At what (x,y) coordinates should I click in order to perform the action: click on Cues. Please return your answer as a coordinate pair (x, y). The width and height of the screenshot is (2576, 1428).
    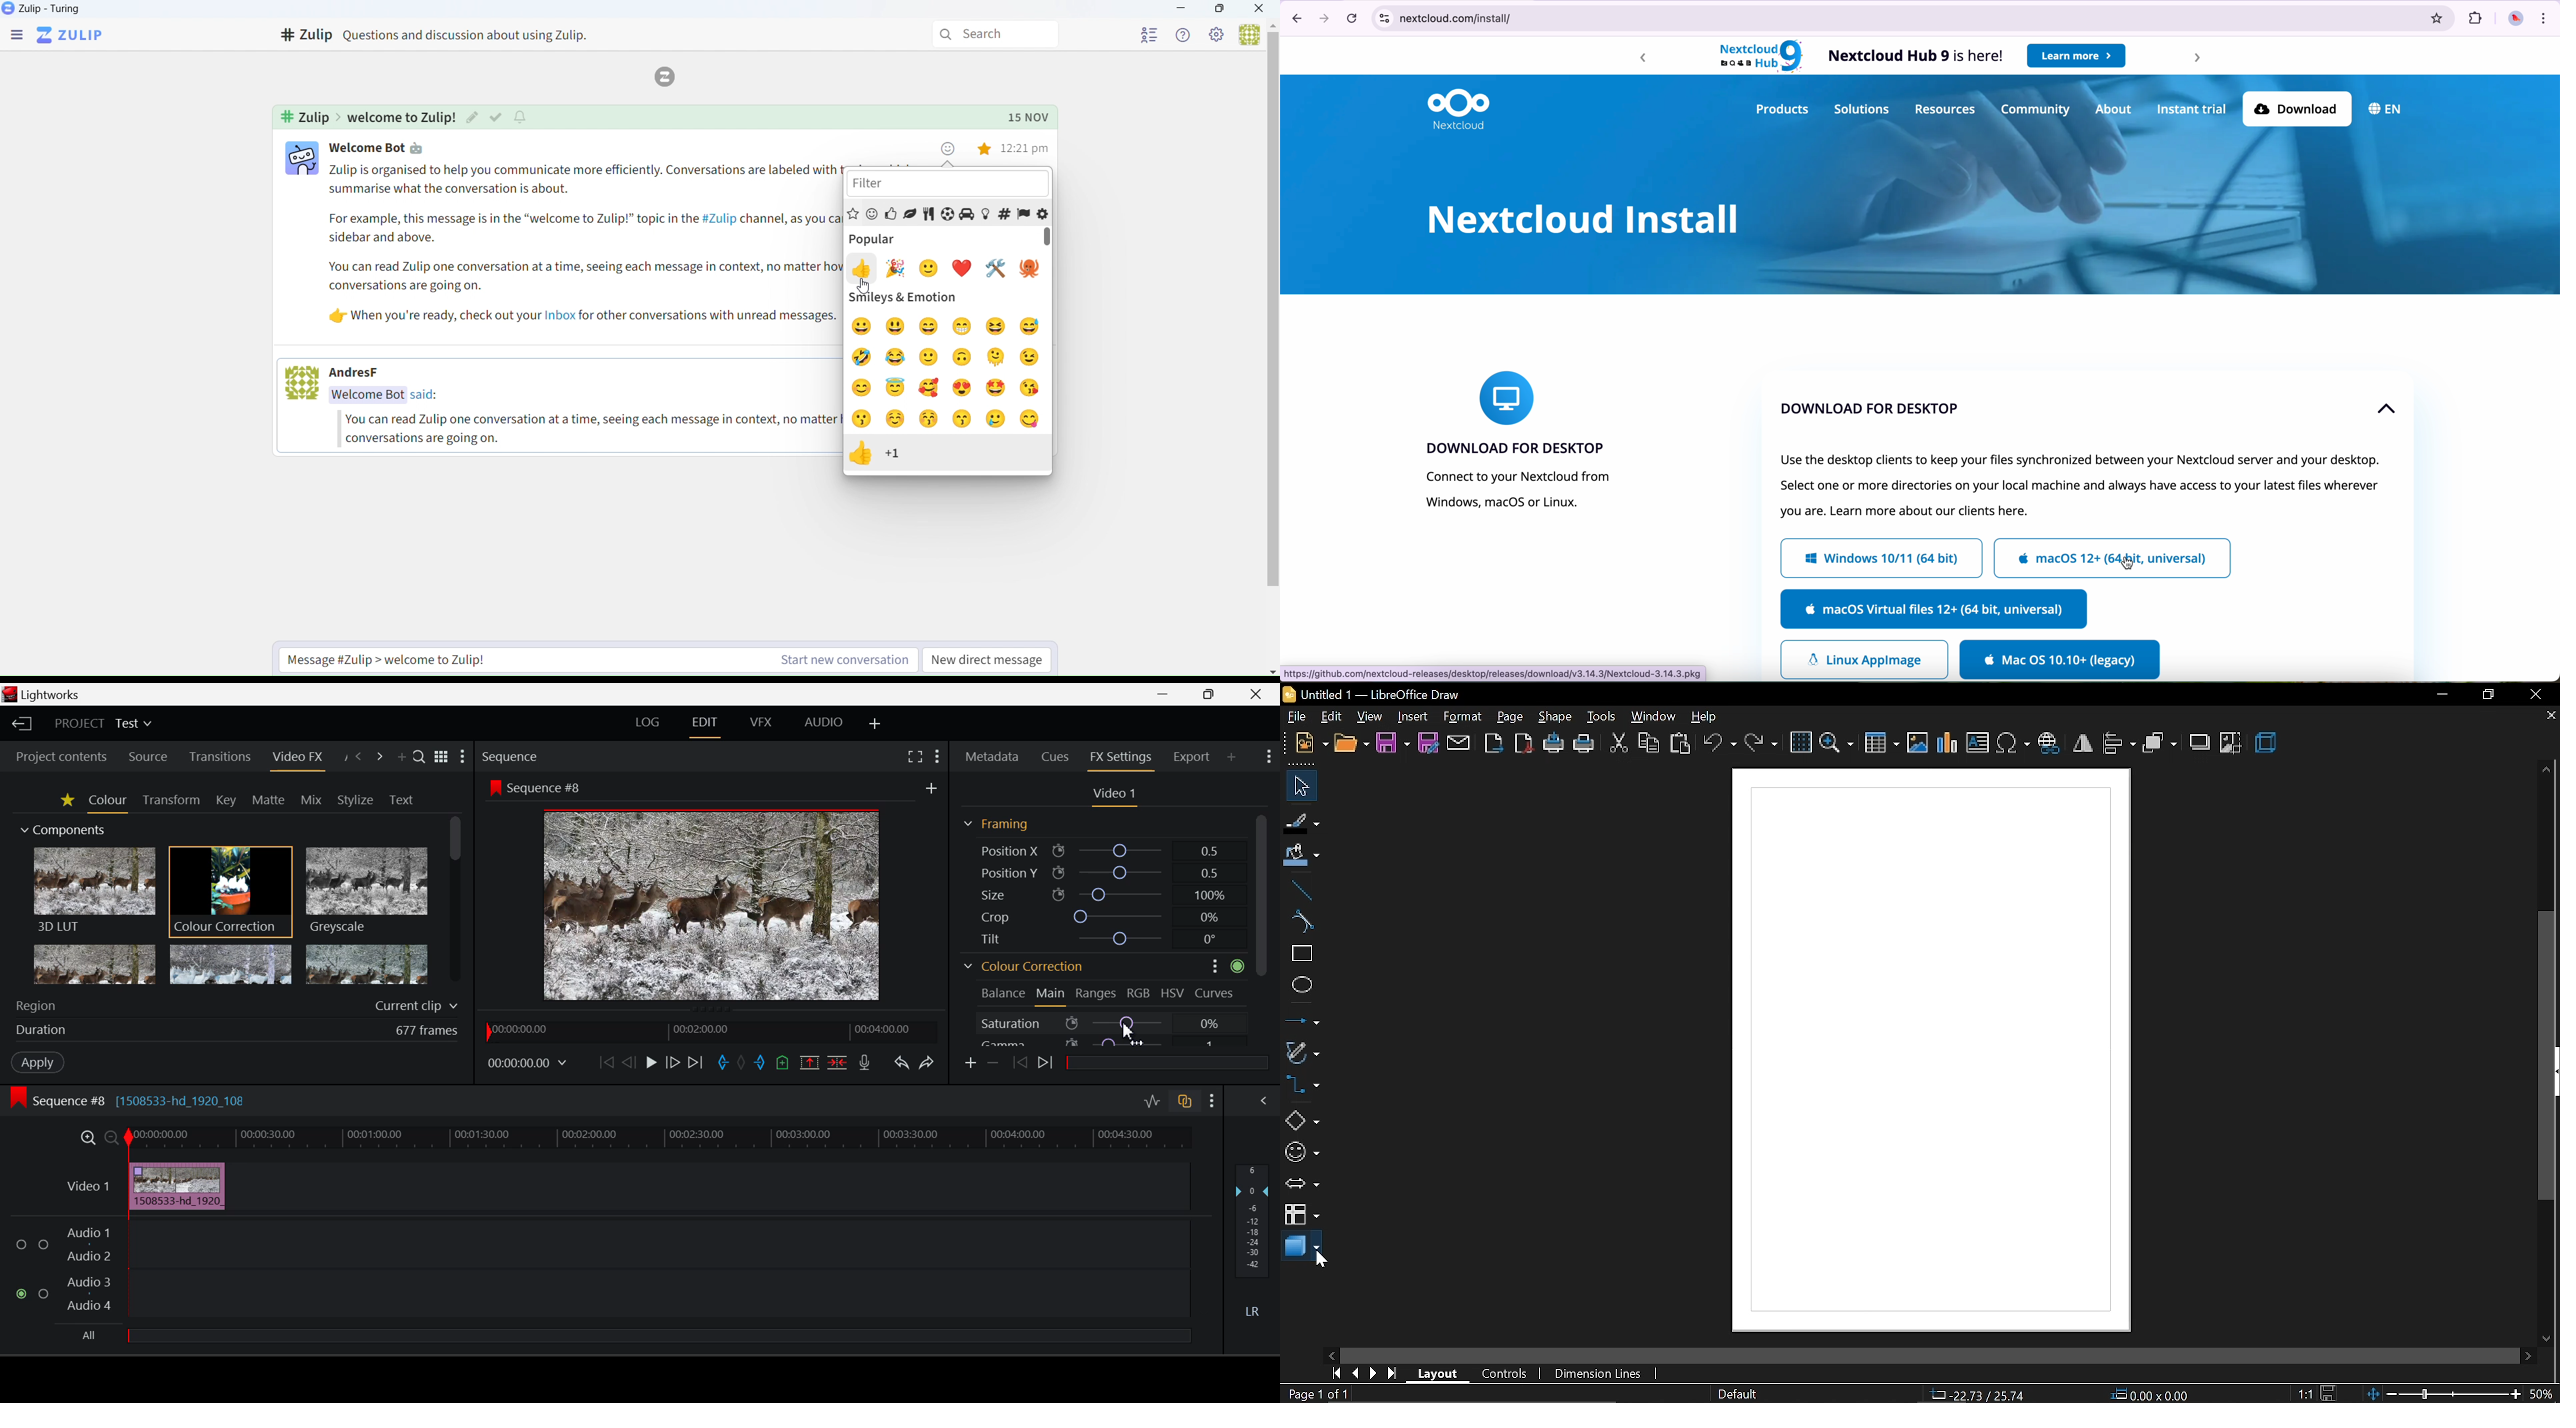
    Looking at the image, I should click on (1055, 757).